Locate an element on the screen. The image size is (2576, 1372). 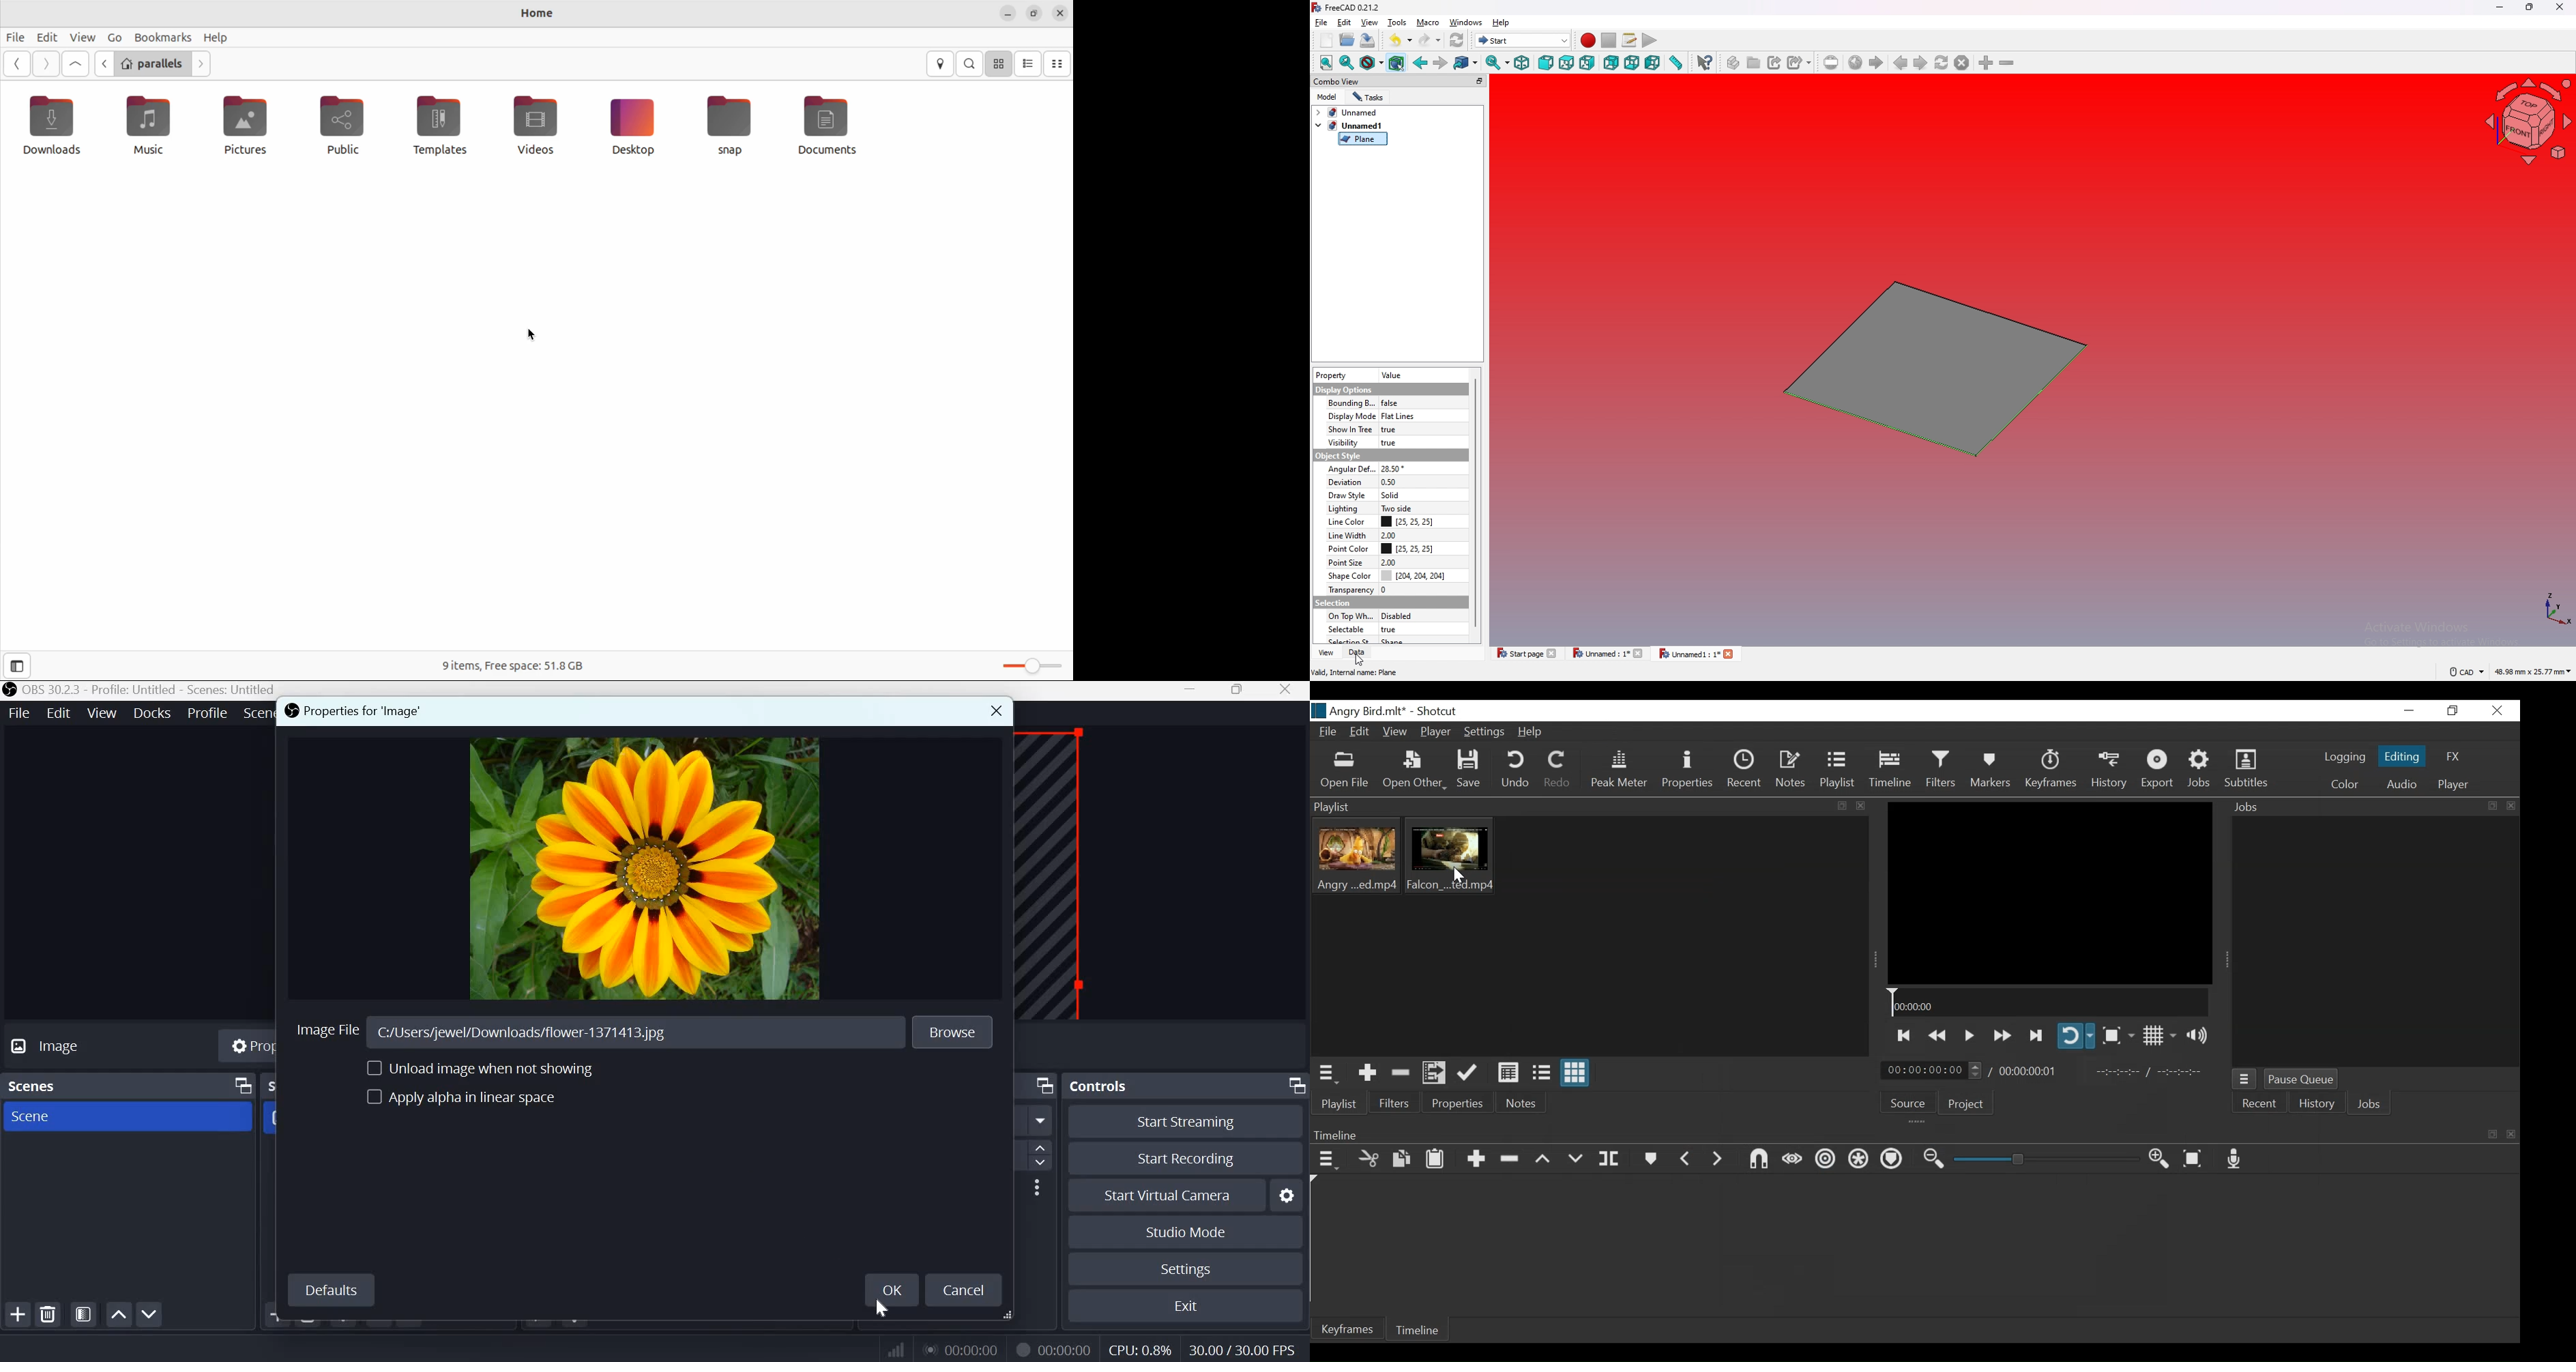
Move scene up is located at coordinates (119, 1314).